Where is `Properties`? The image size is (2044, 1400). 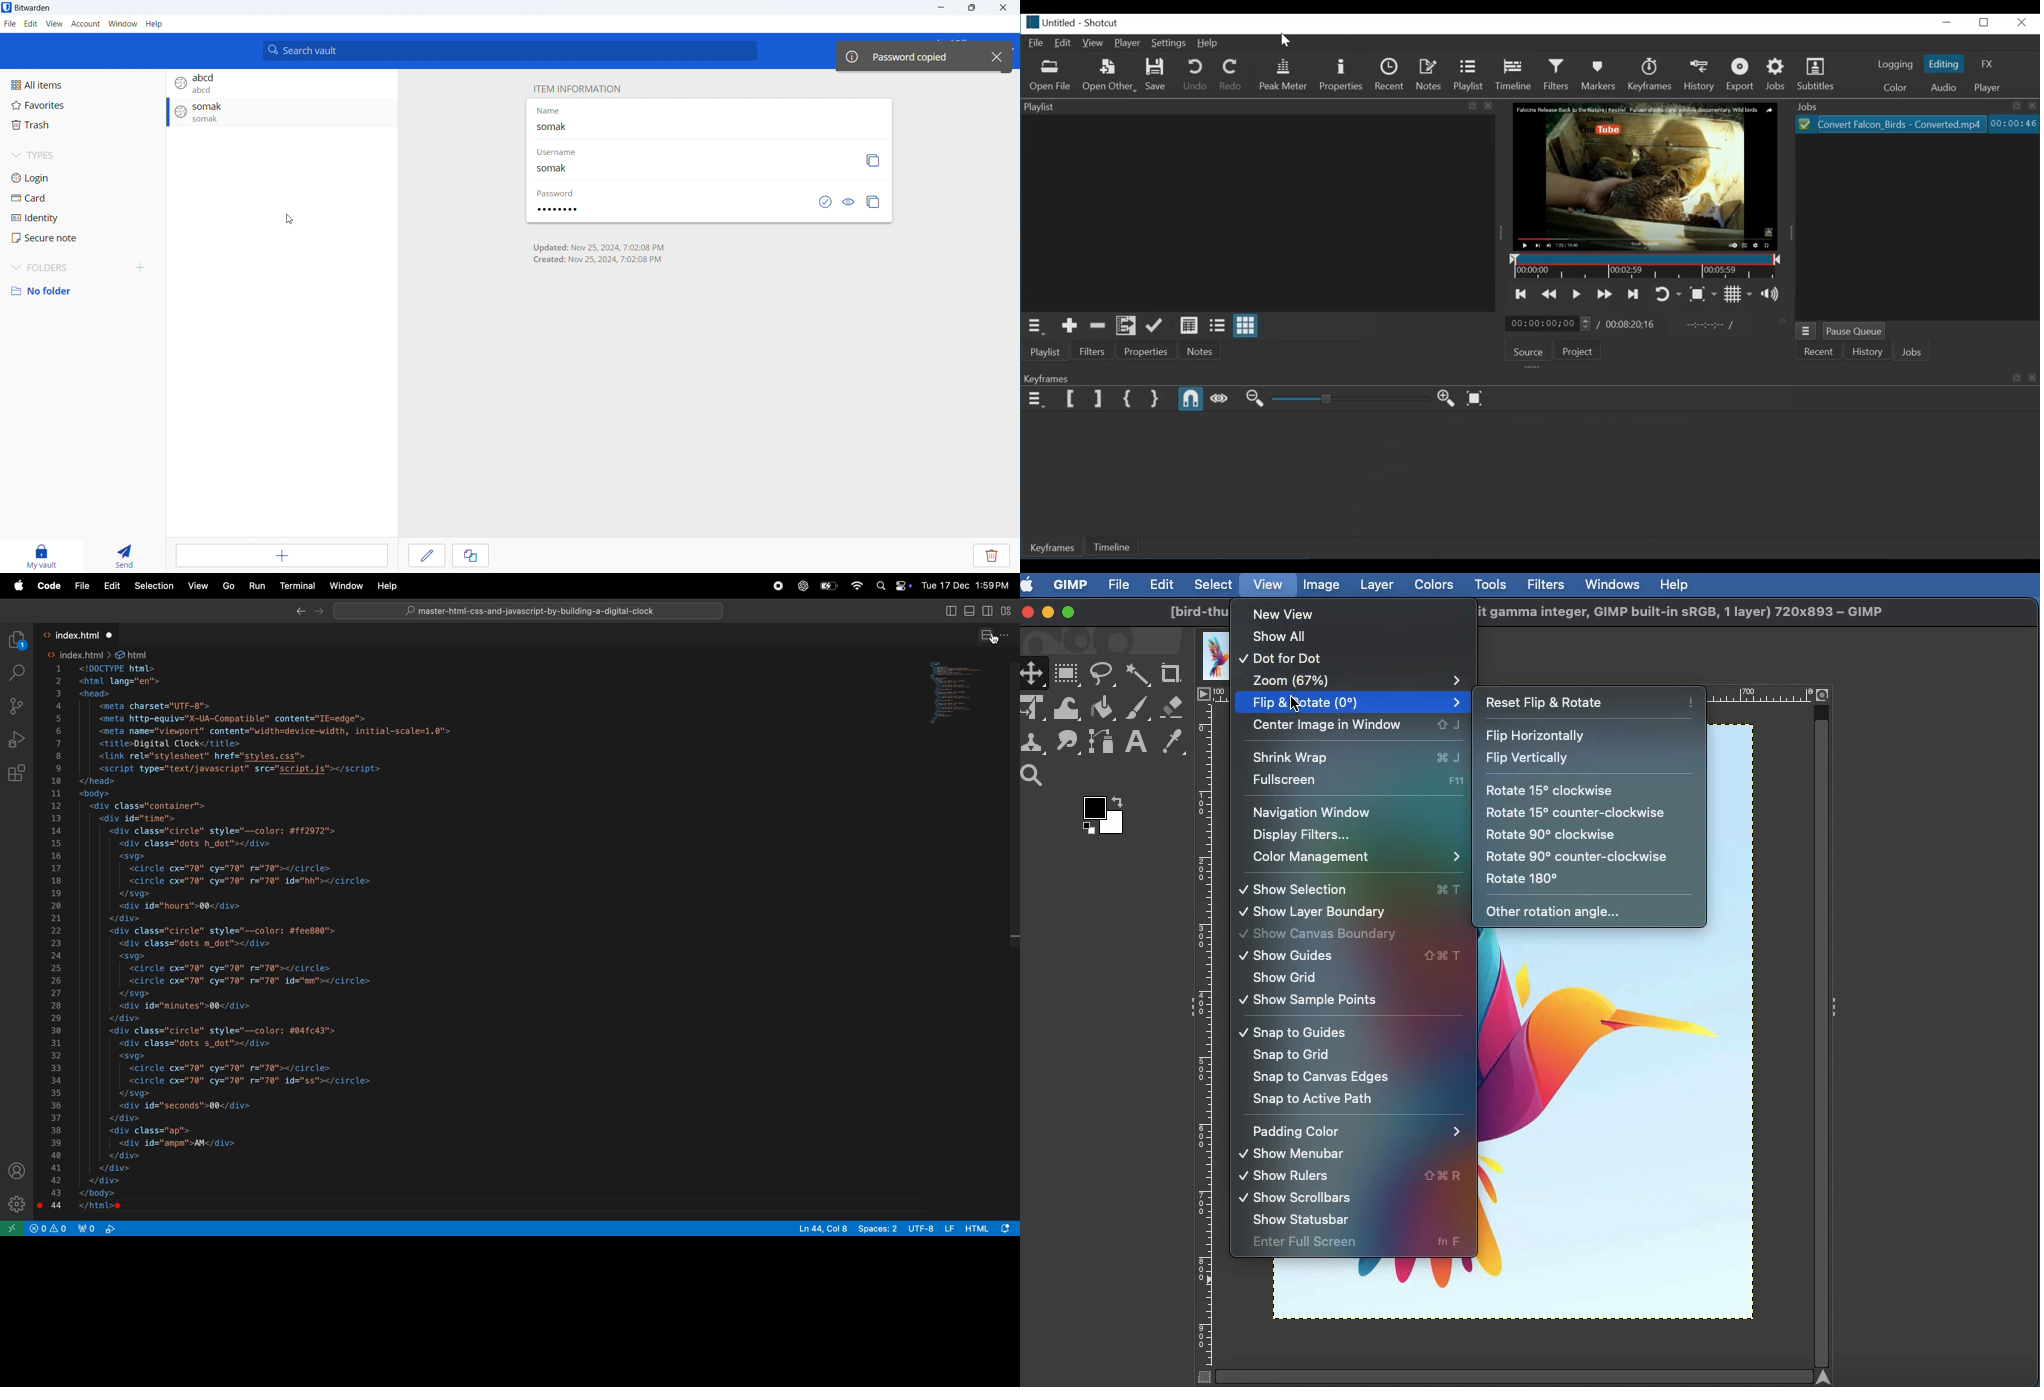
Properties is located at coordinates (1145, 352).